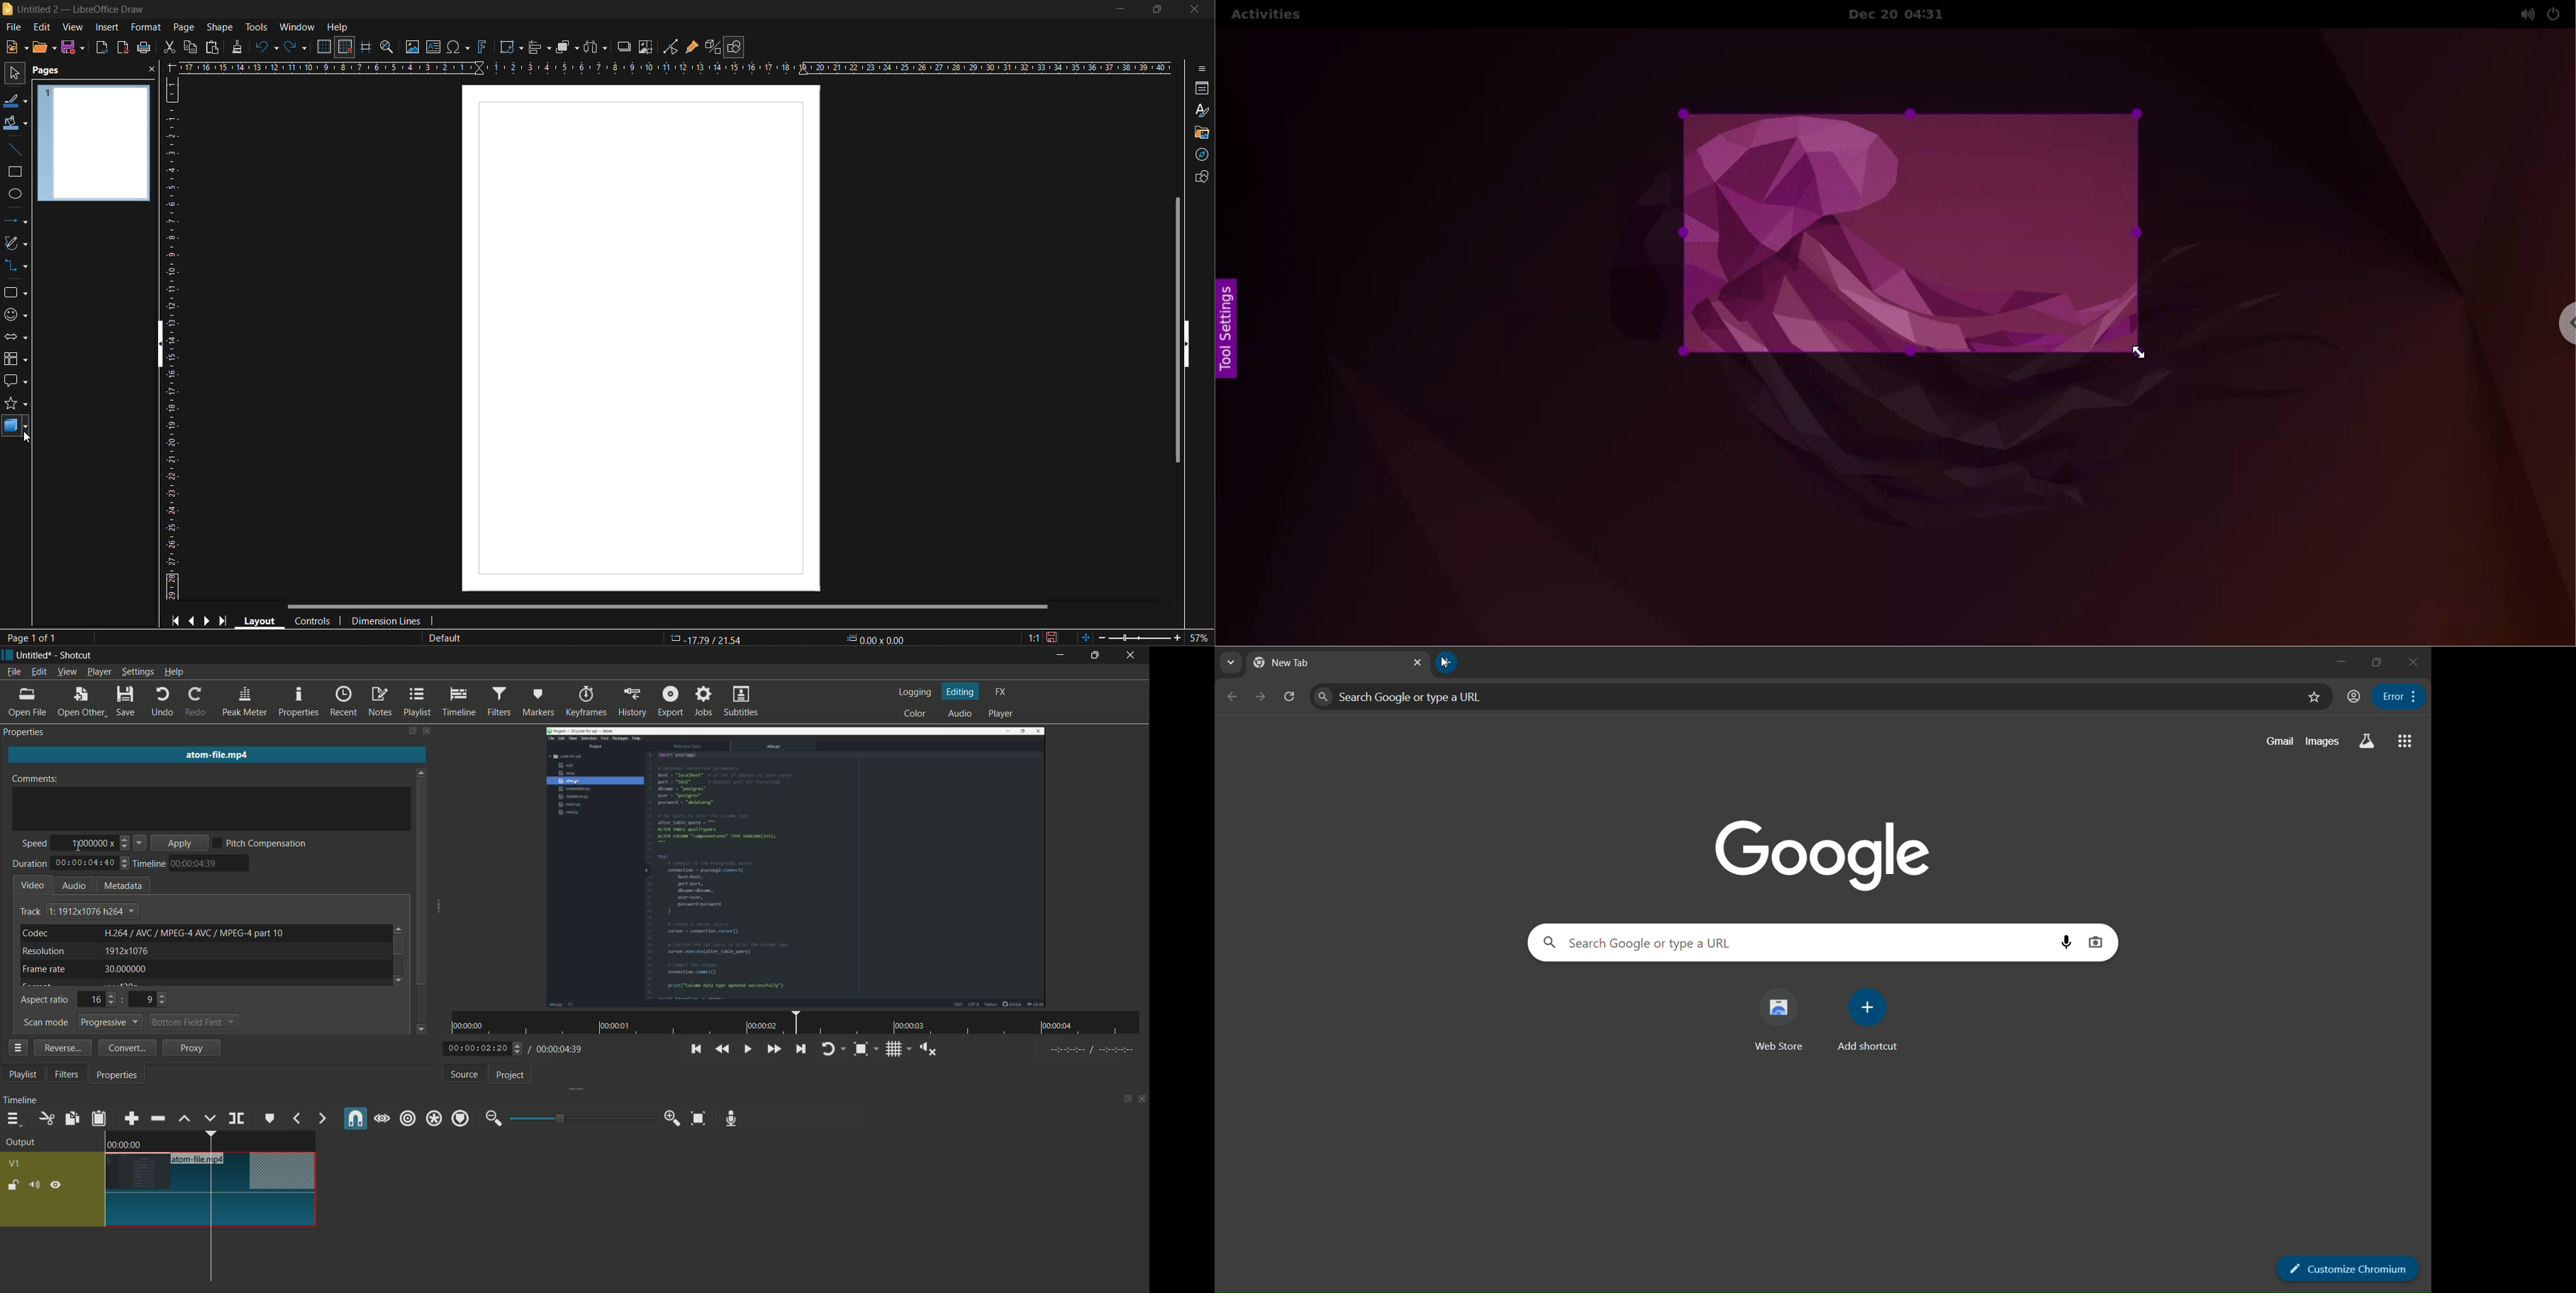 This screenshot has width=2576, height=1316. Describe the element at coordinates (33, 885) in the screenshot. I see `video` at that location.